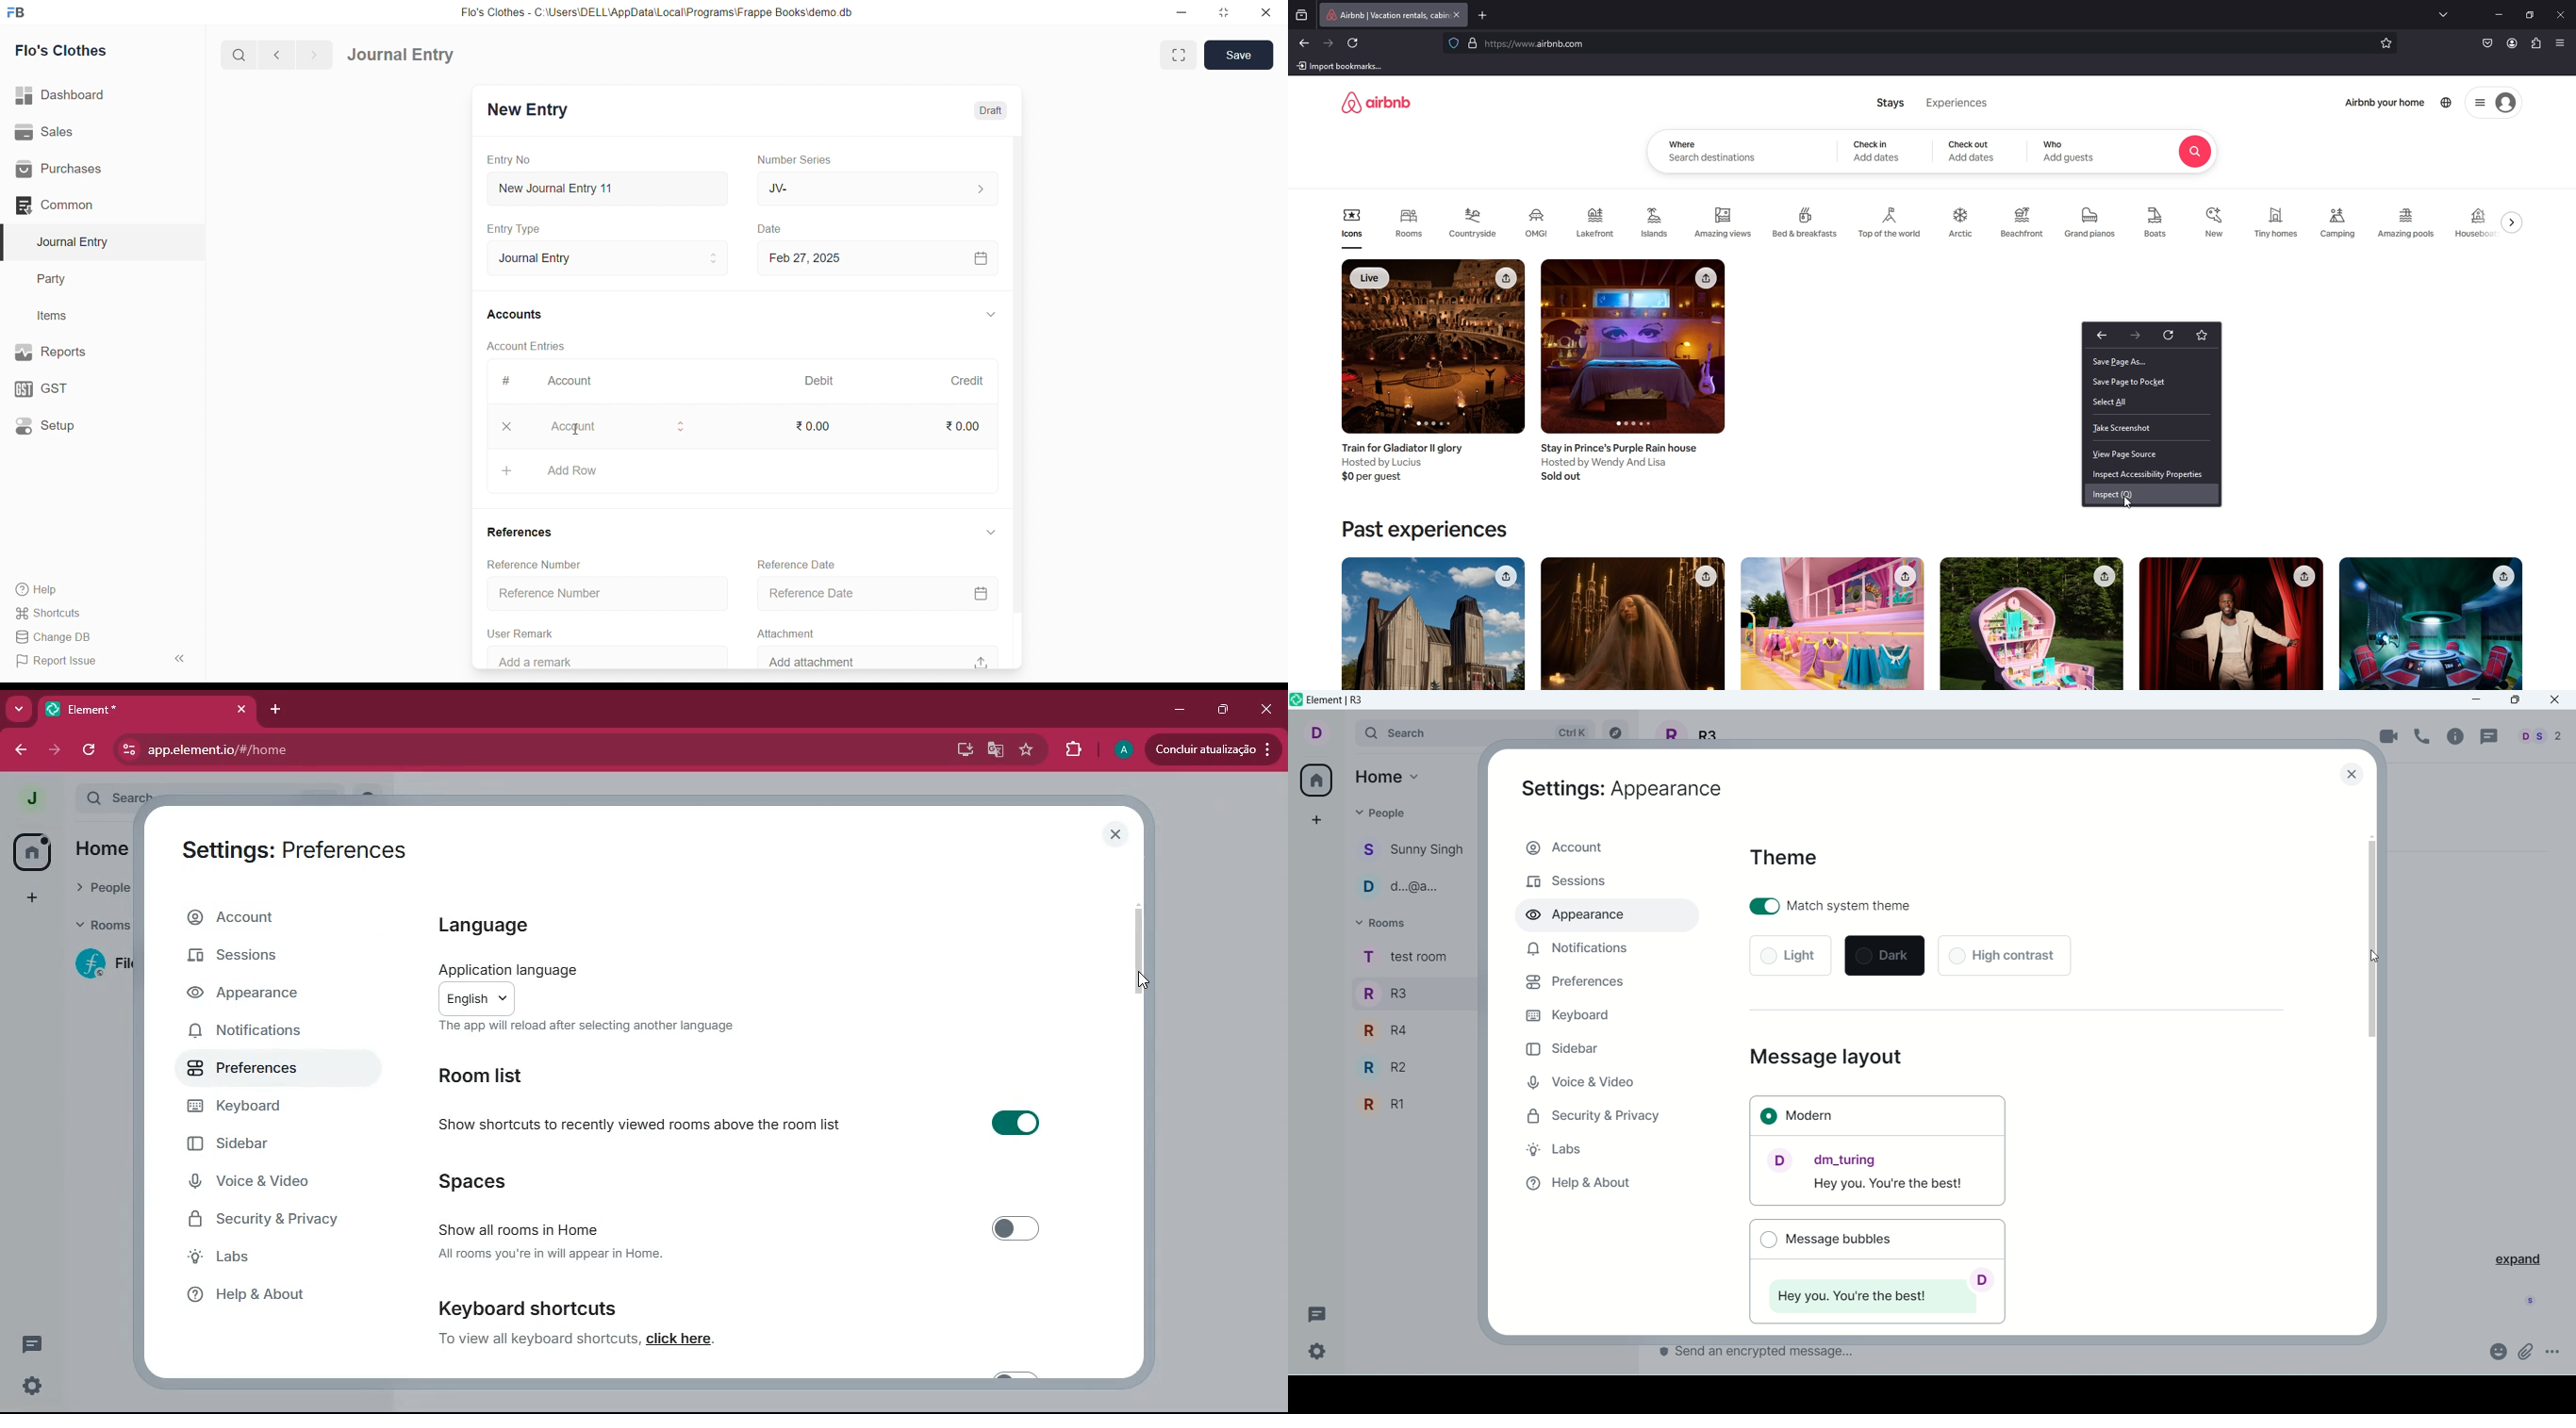  I want to click on Draft, so click(991, 110).